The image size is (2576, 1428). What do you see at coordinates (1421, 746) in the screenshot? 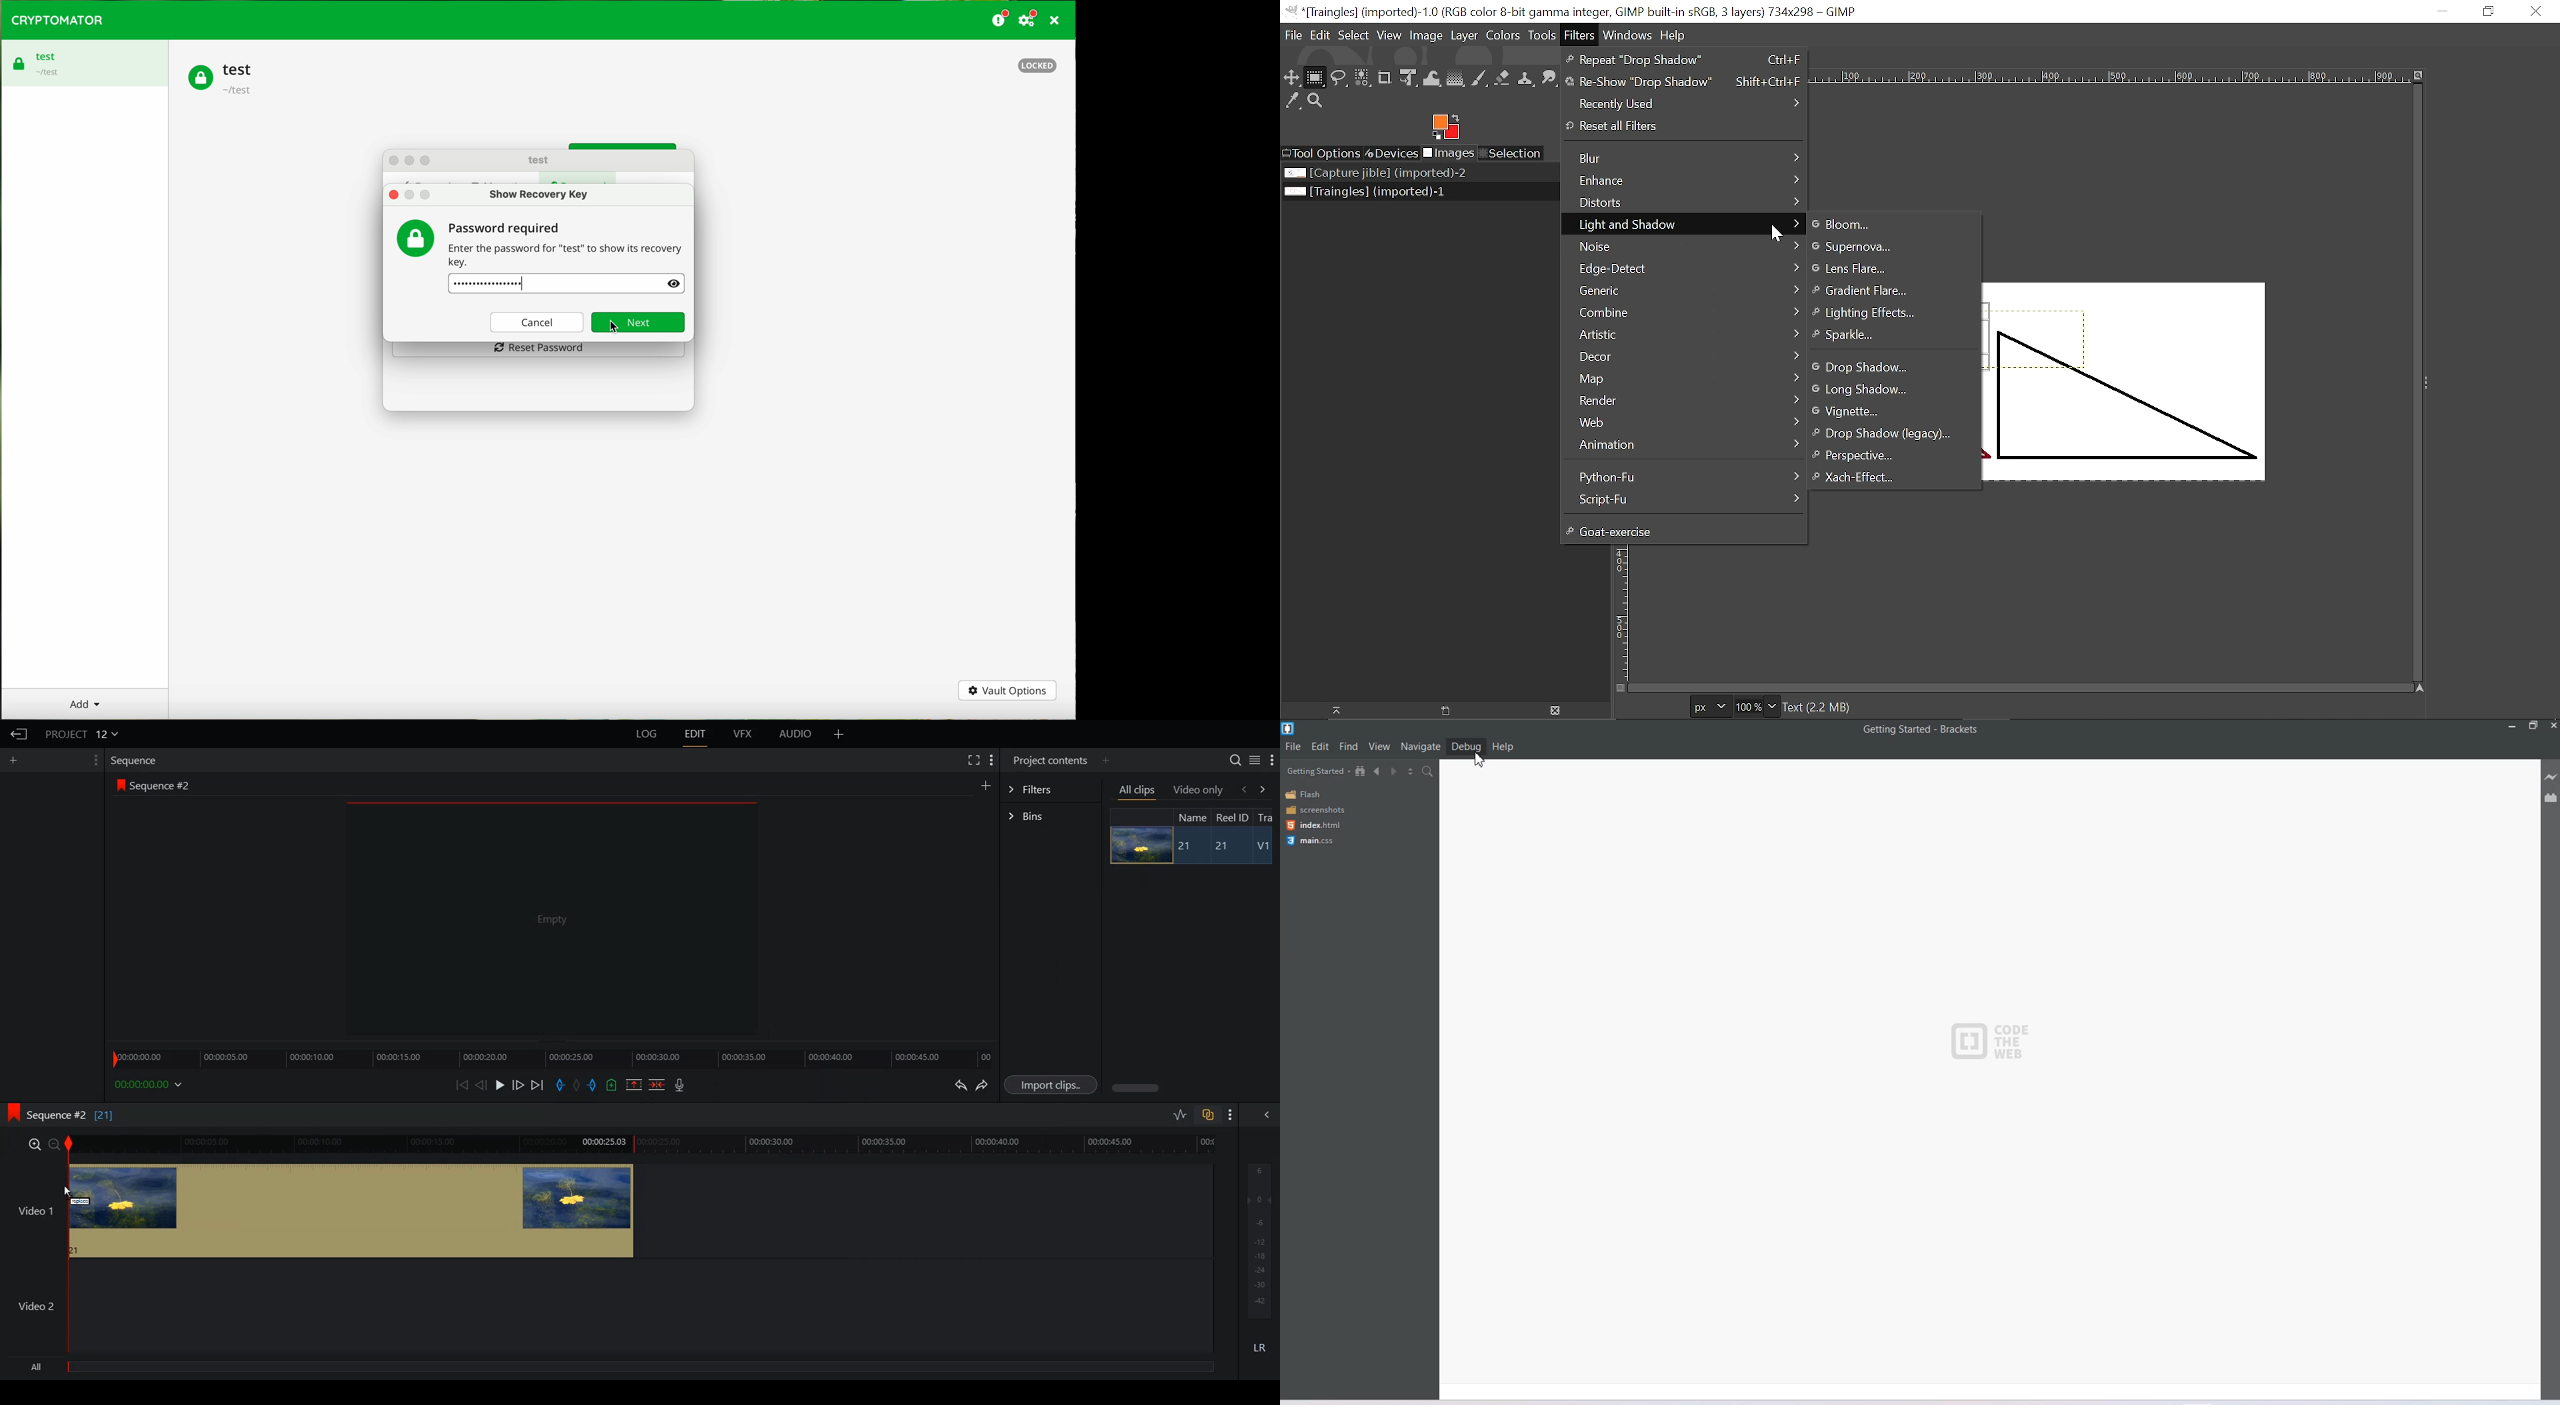
I see `Navigation` at bounding box center [1421, 746].